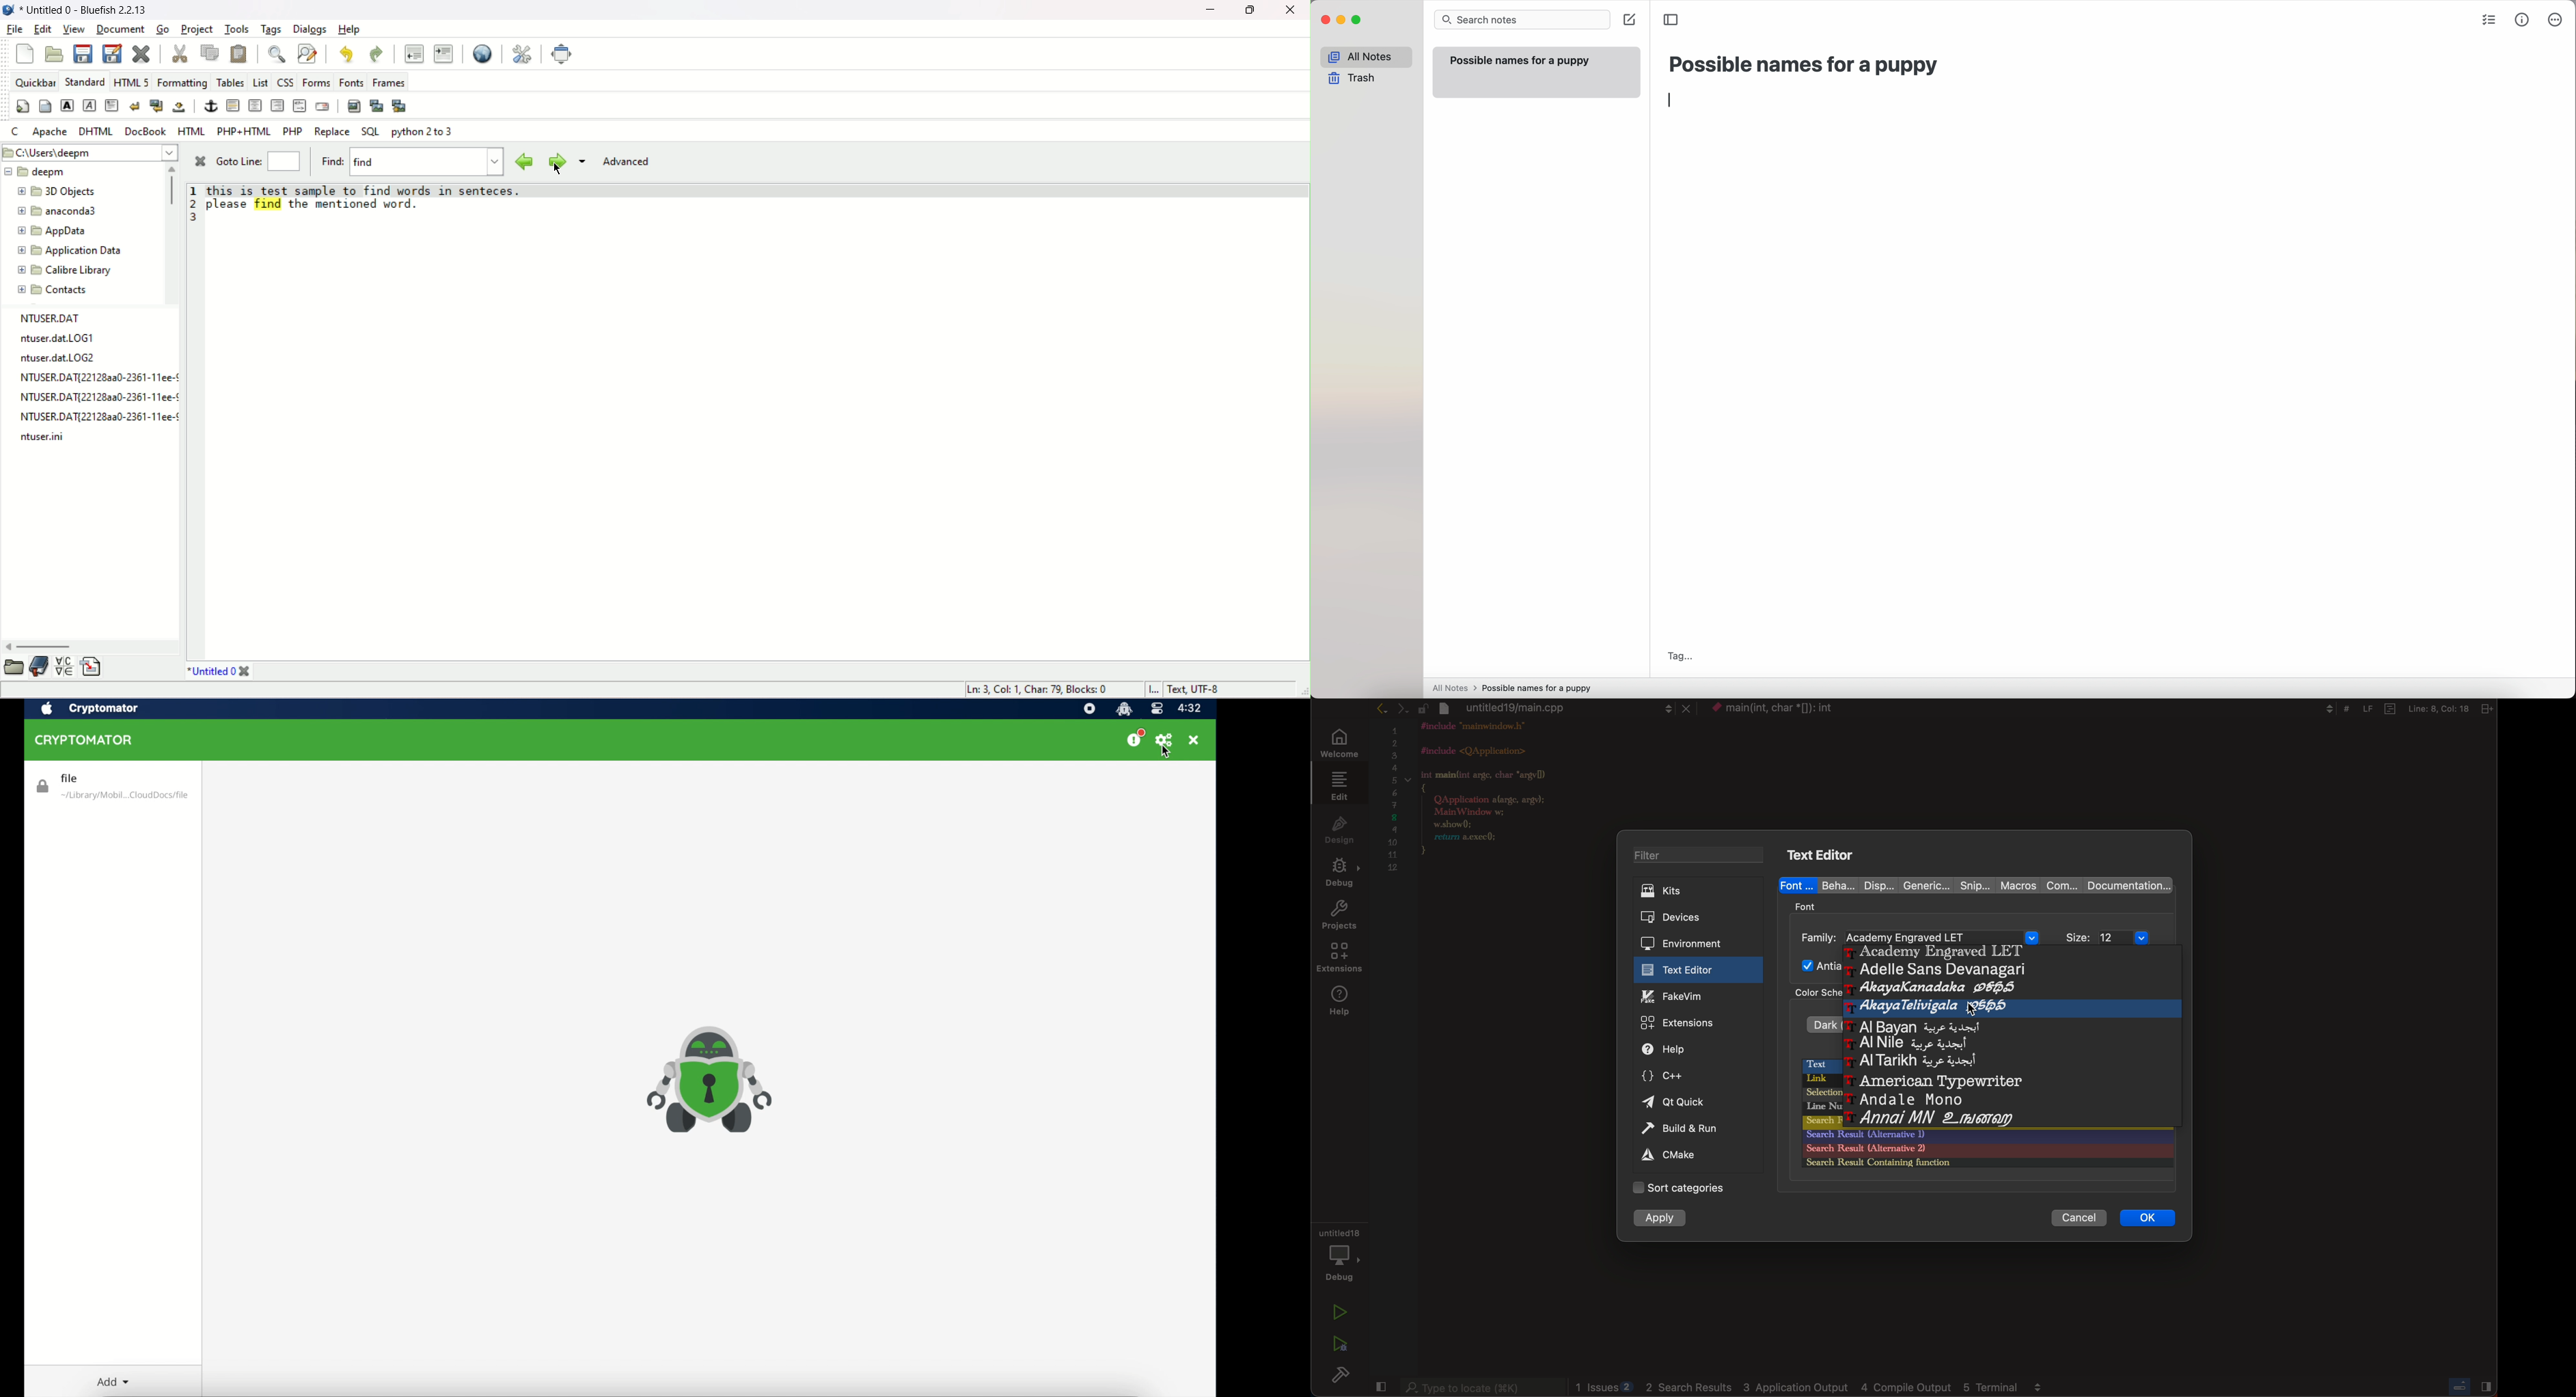 The height and width of the screenshot is (1400, 2576). Describe the element at coordinates (162, 27) in the screenshot. I see `go` at that location.